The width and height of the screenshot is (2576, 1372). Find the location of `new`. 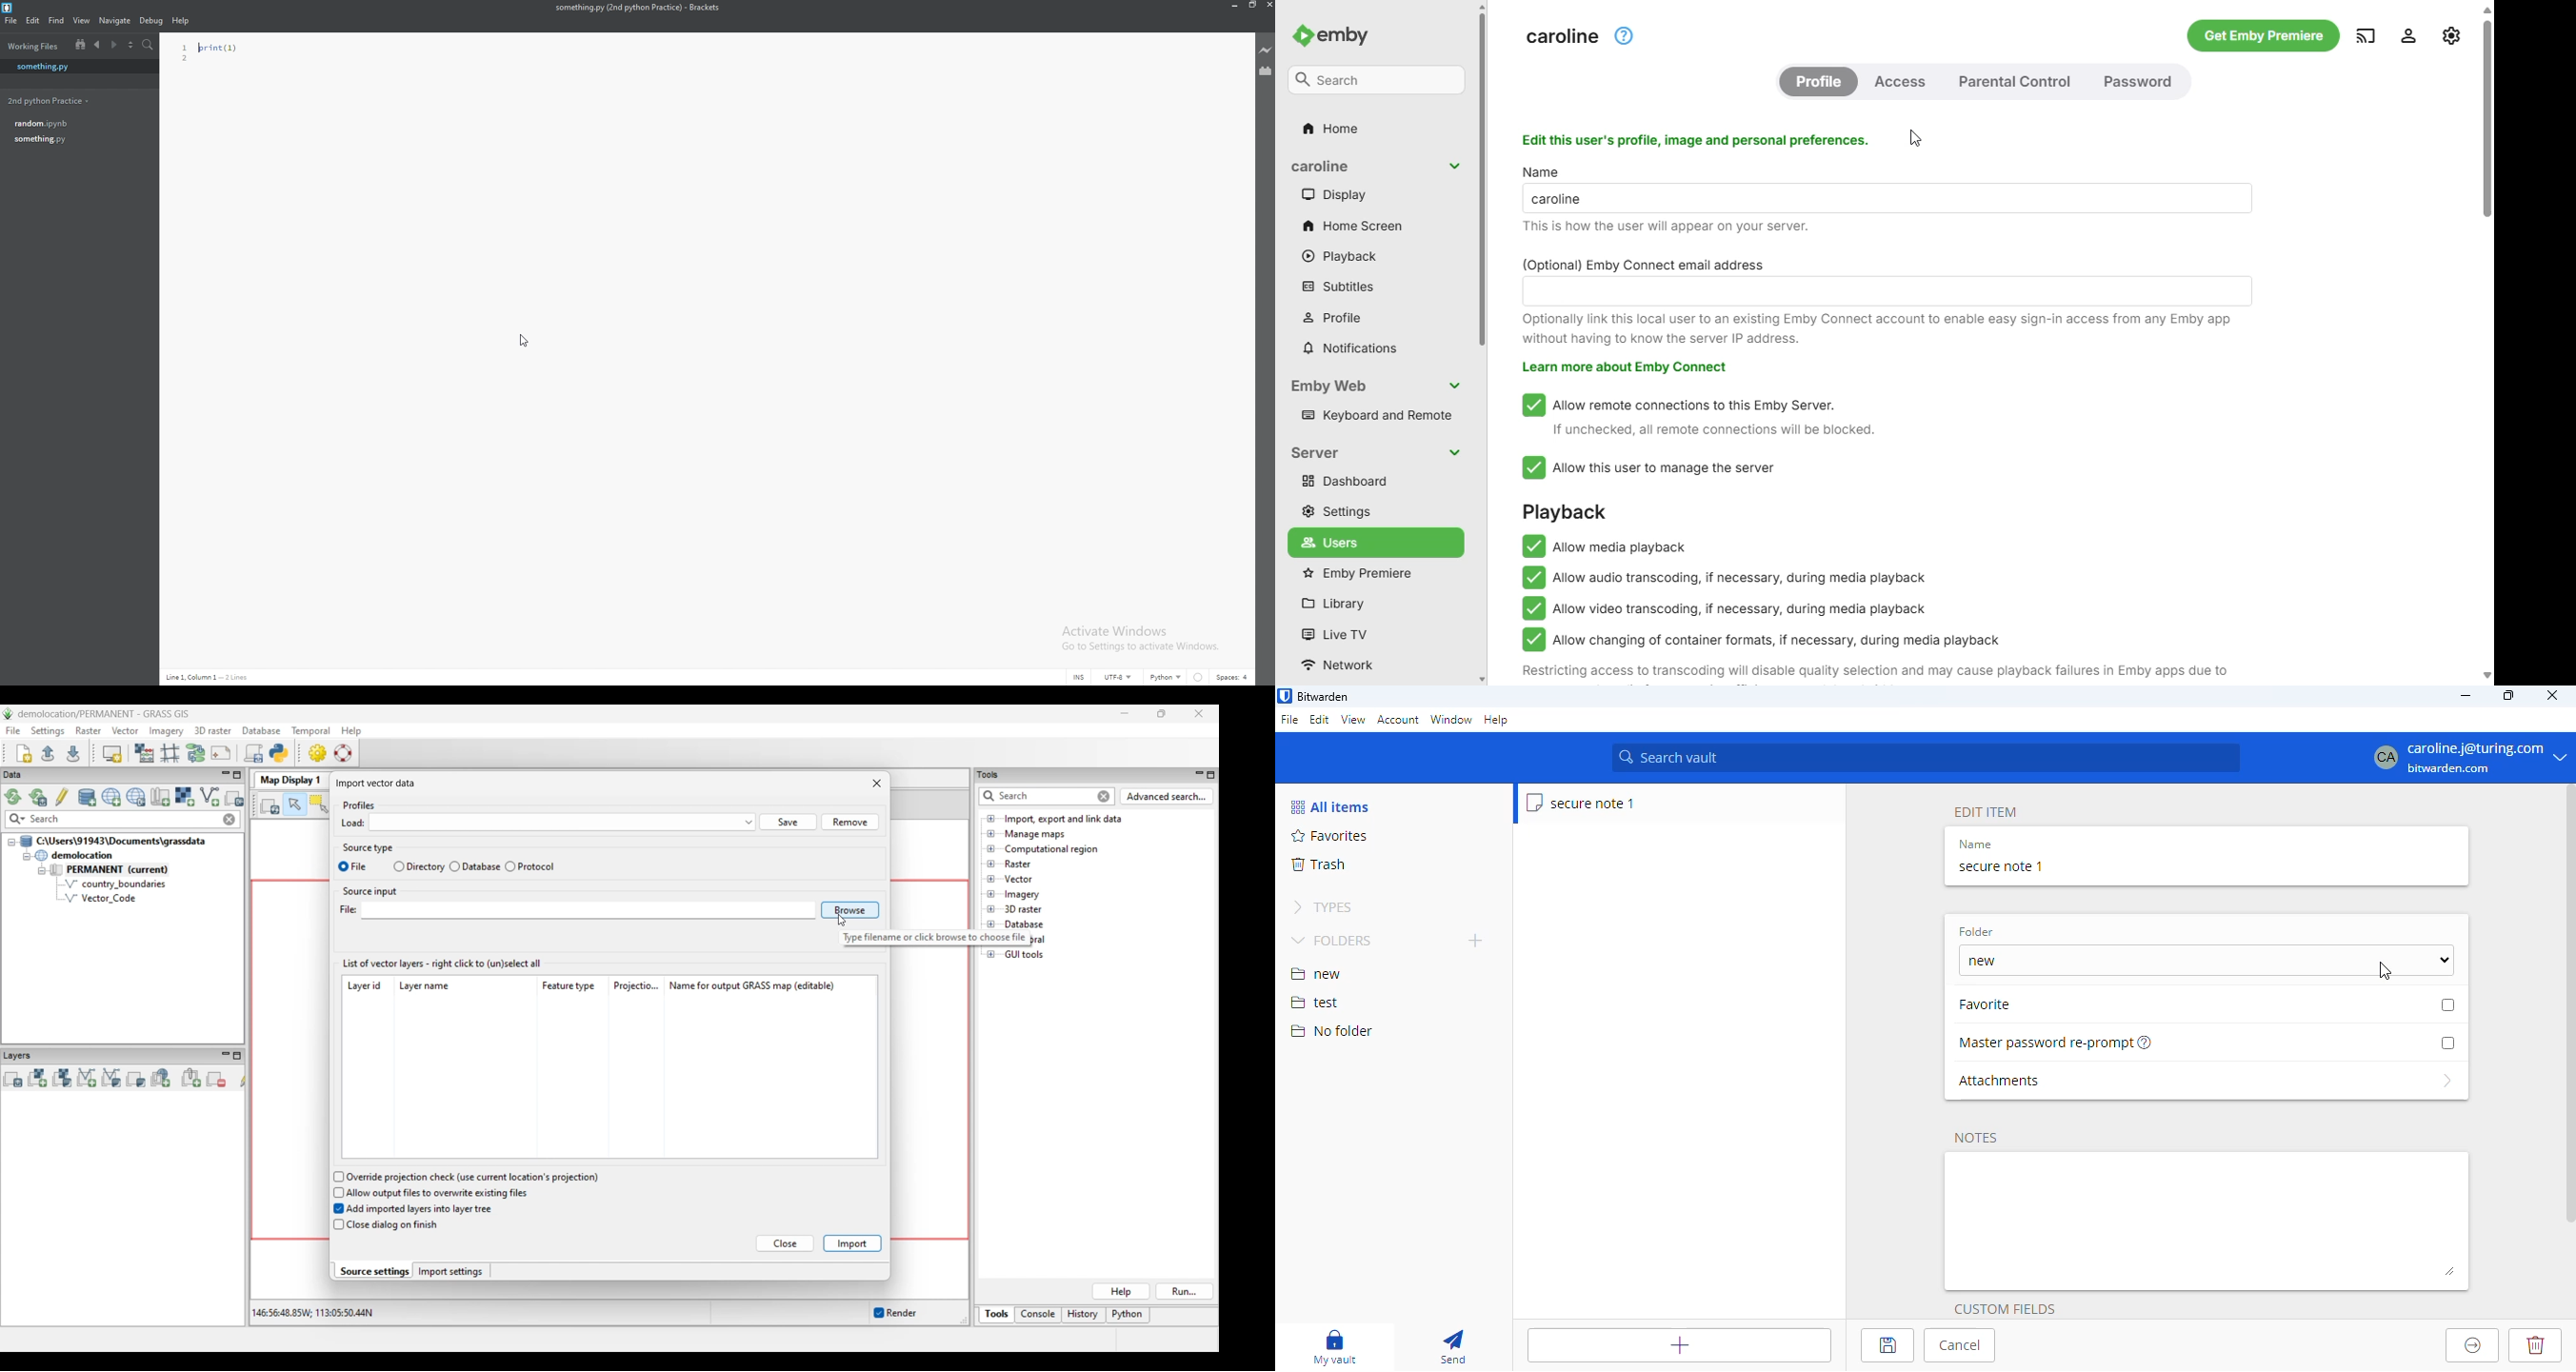

new is located at coordinates (1316, 974).